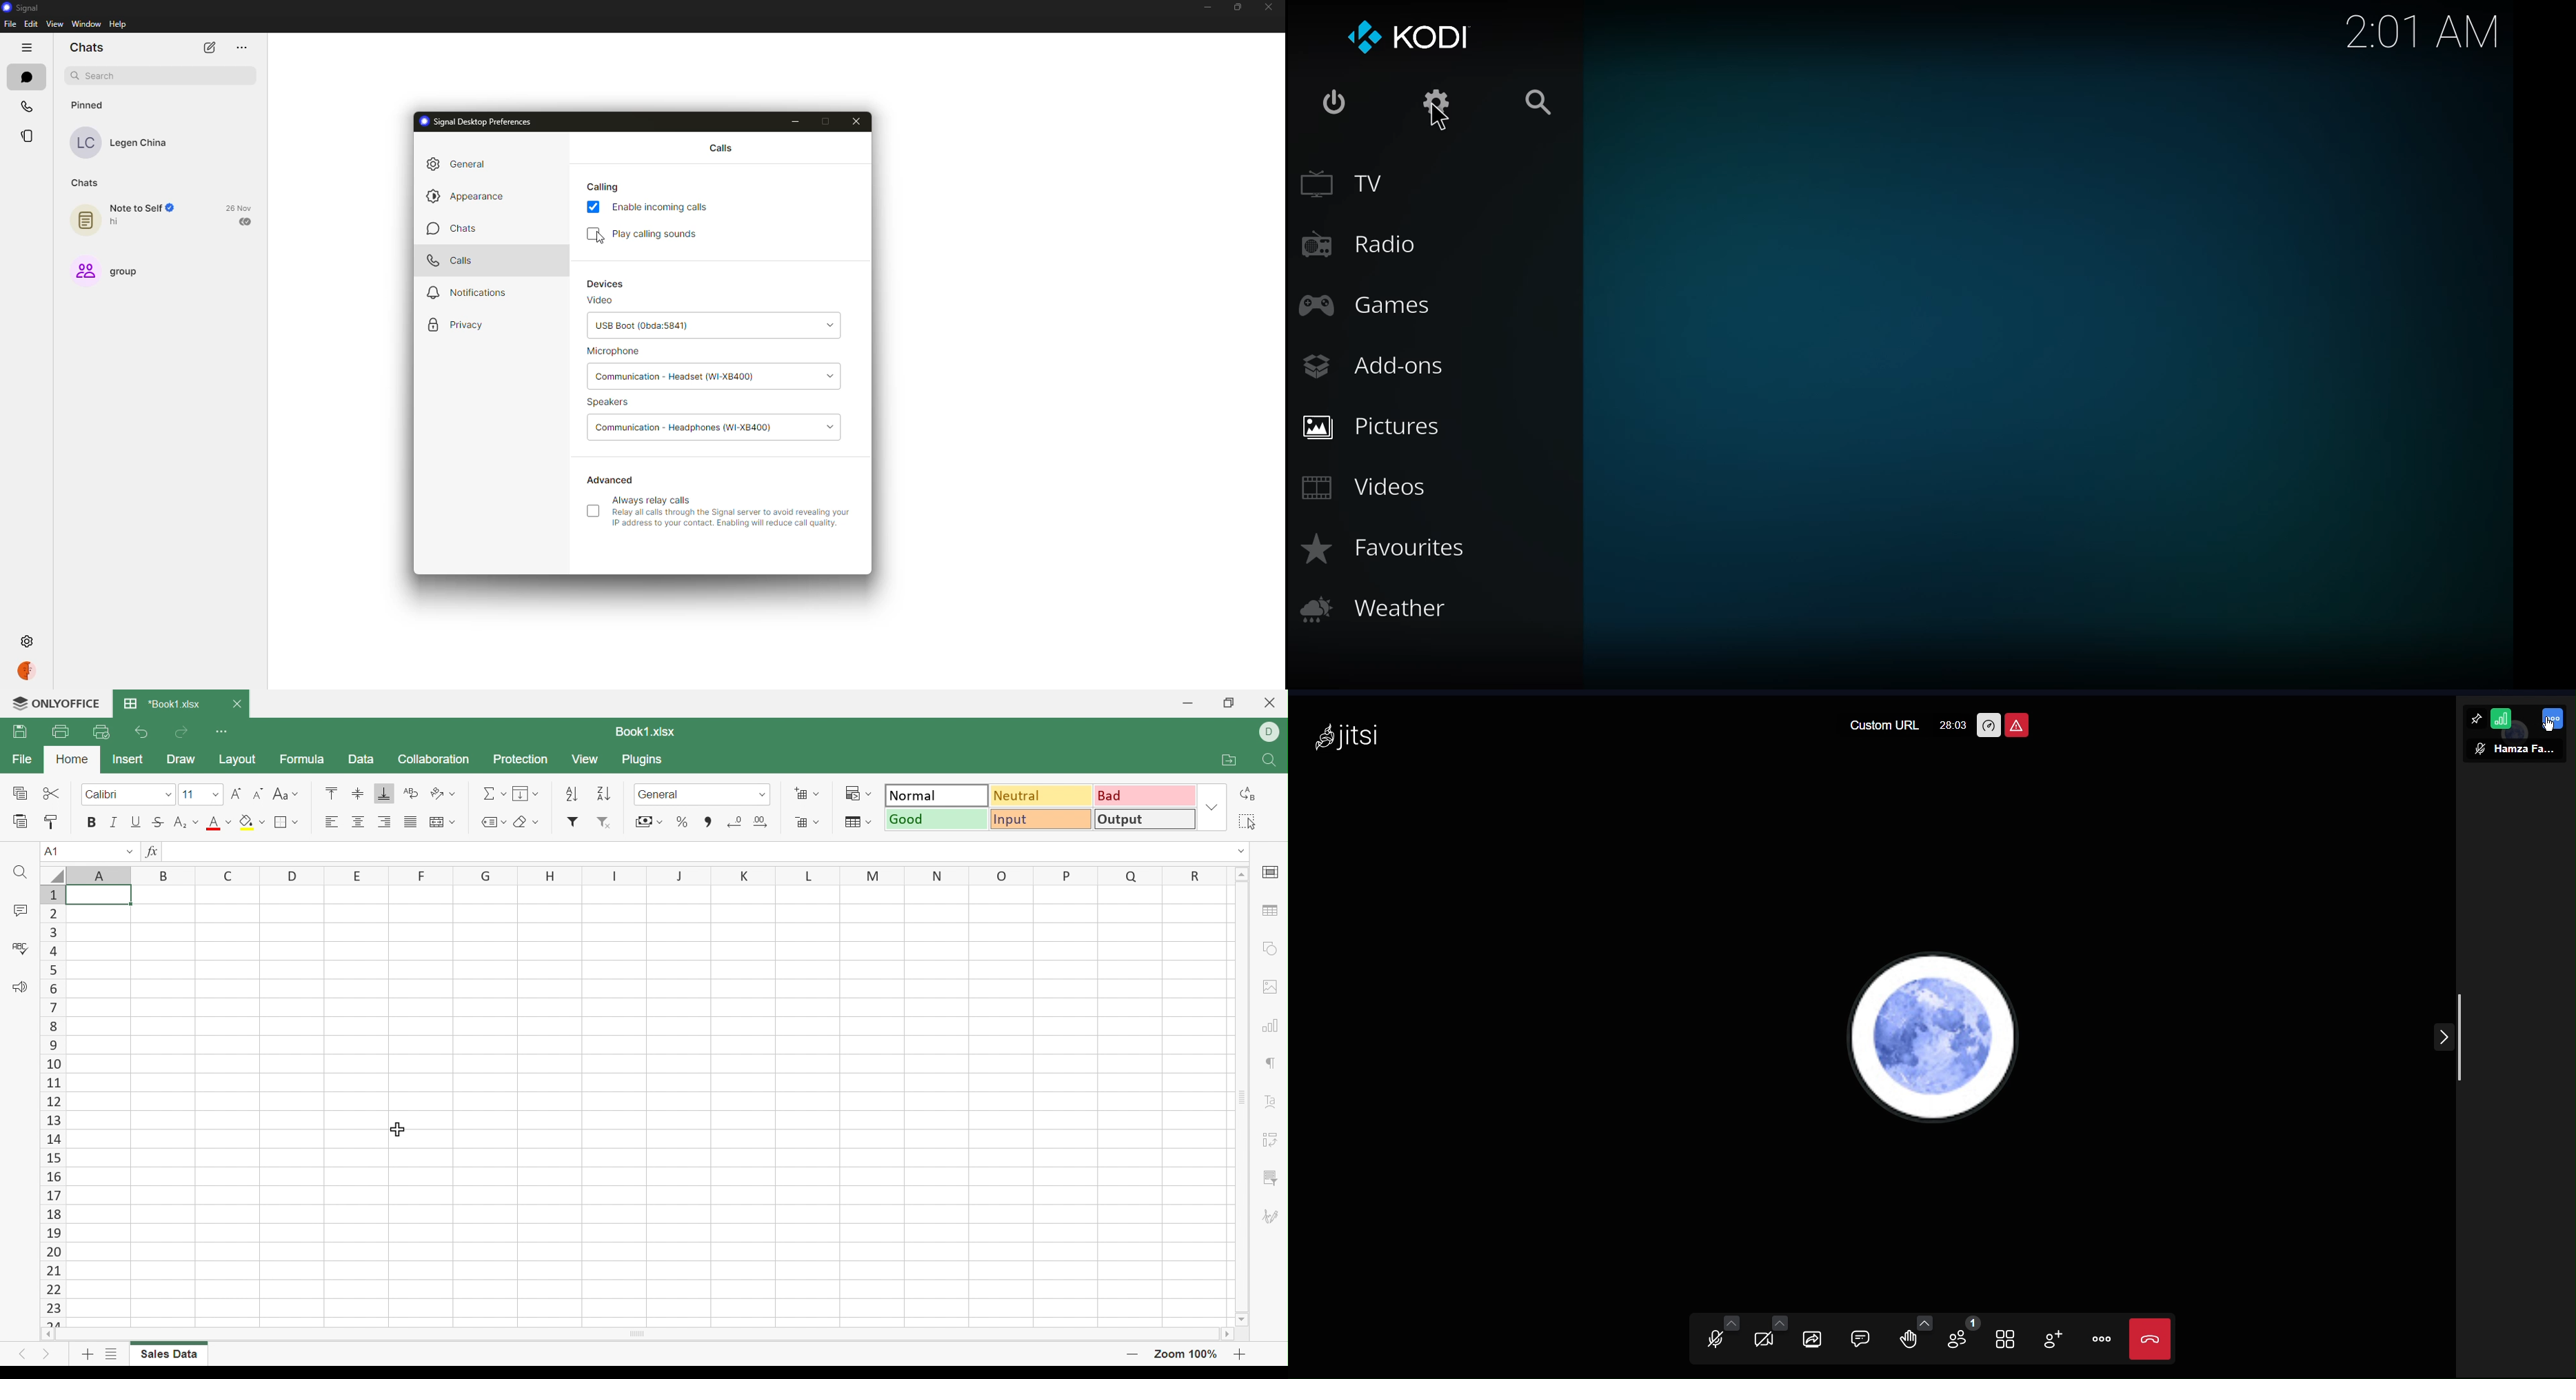 The height and width of the screenshot is (1400, 2576). What do you see at coordinates (857, 792) in the screenshot?
I see `Conditional formatting` at bounding box center [857, 792].